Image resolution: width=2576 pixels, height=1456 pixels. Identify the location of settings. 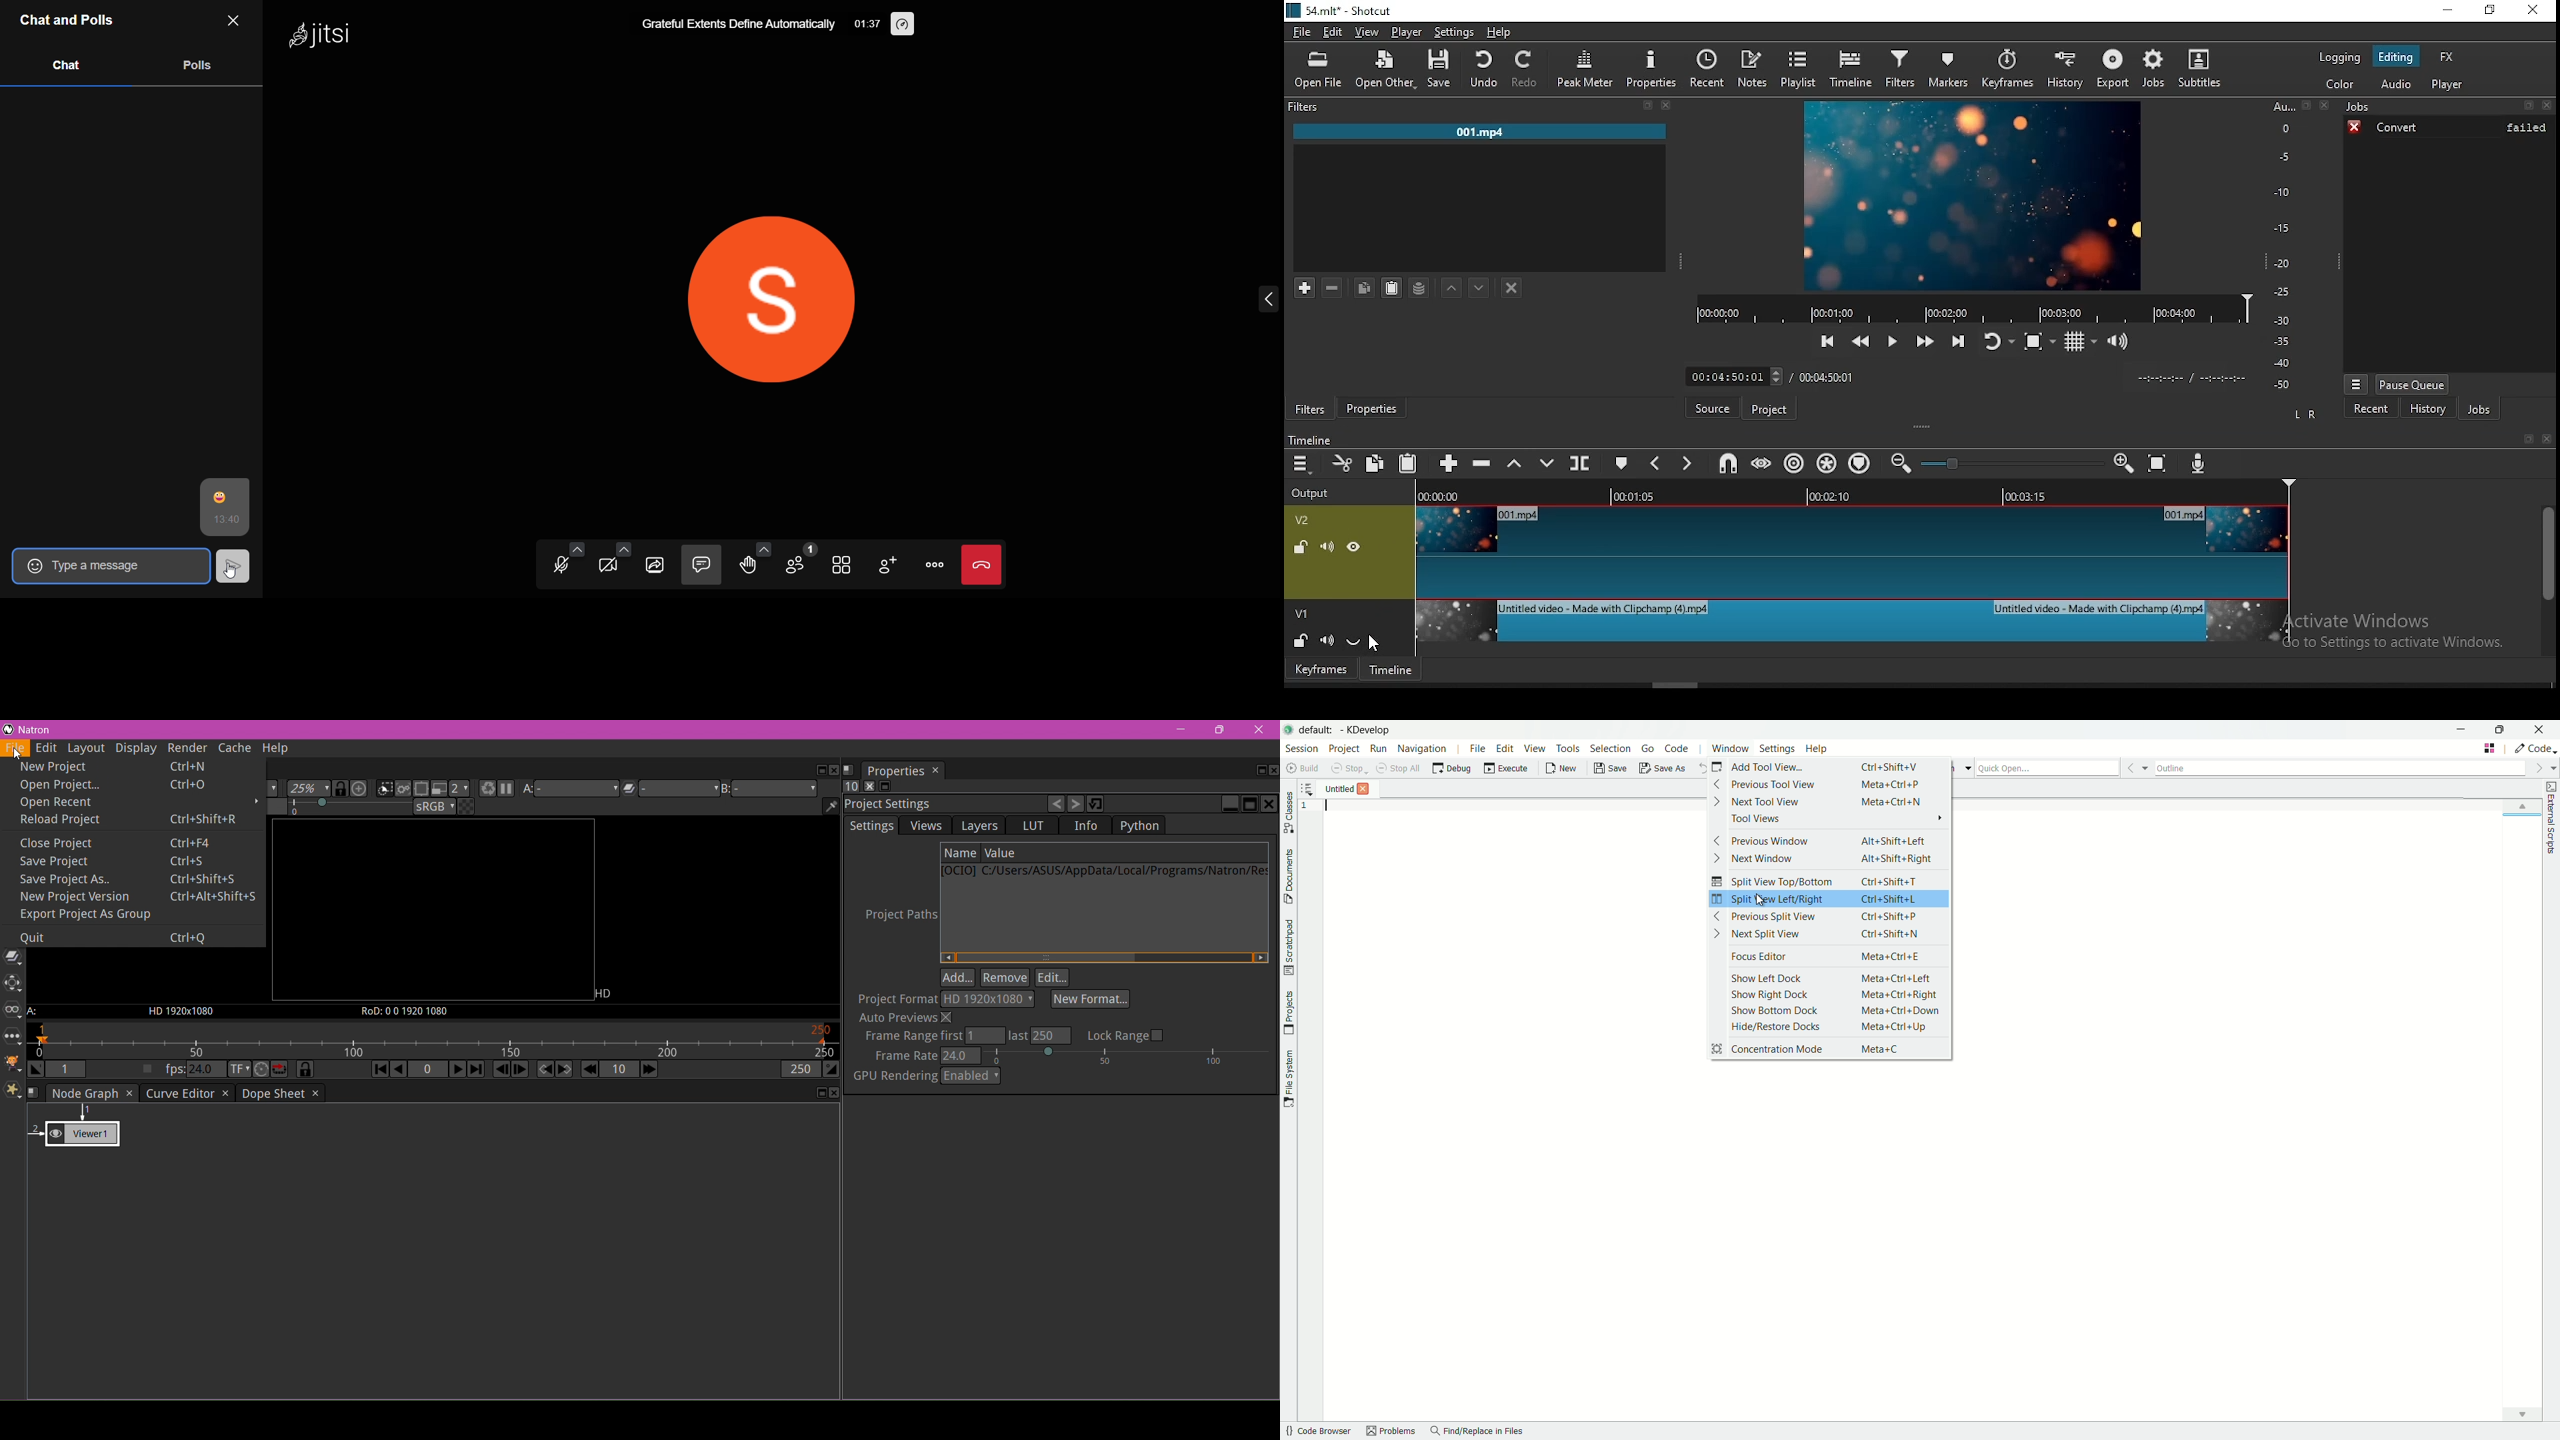
(1455, 32).